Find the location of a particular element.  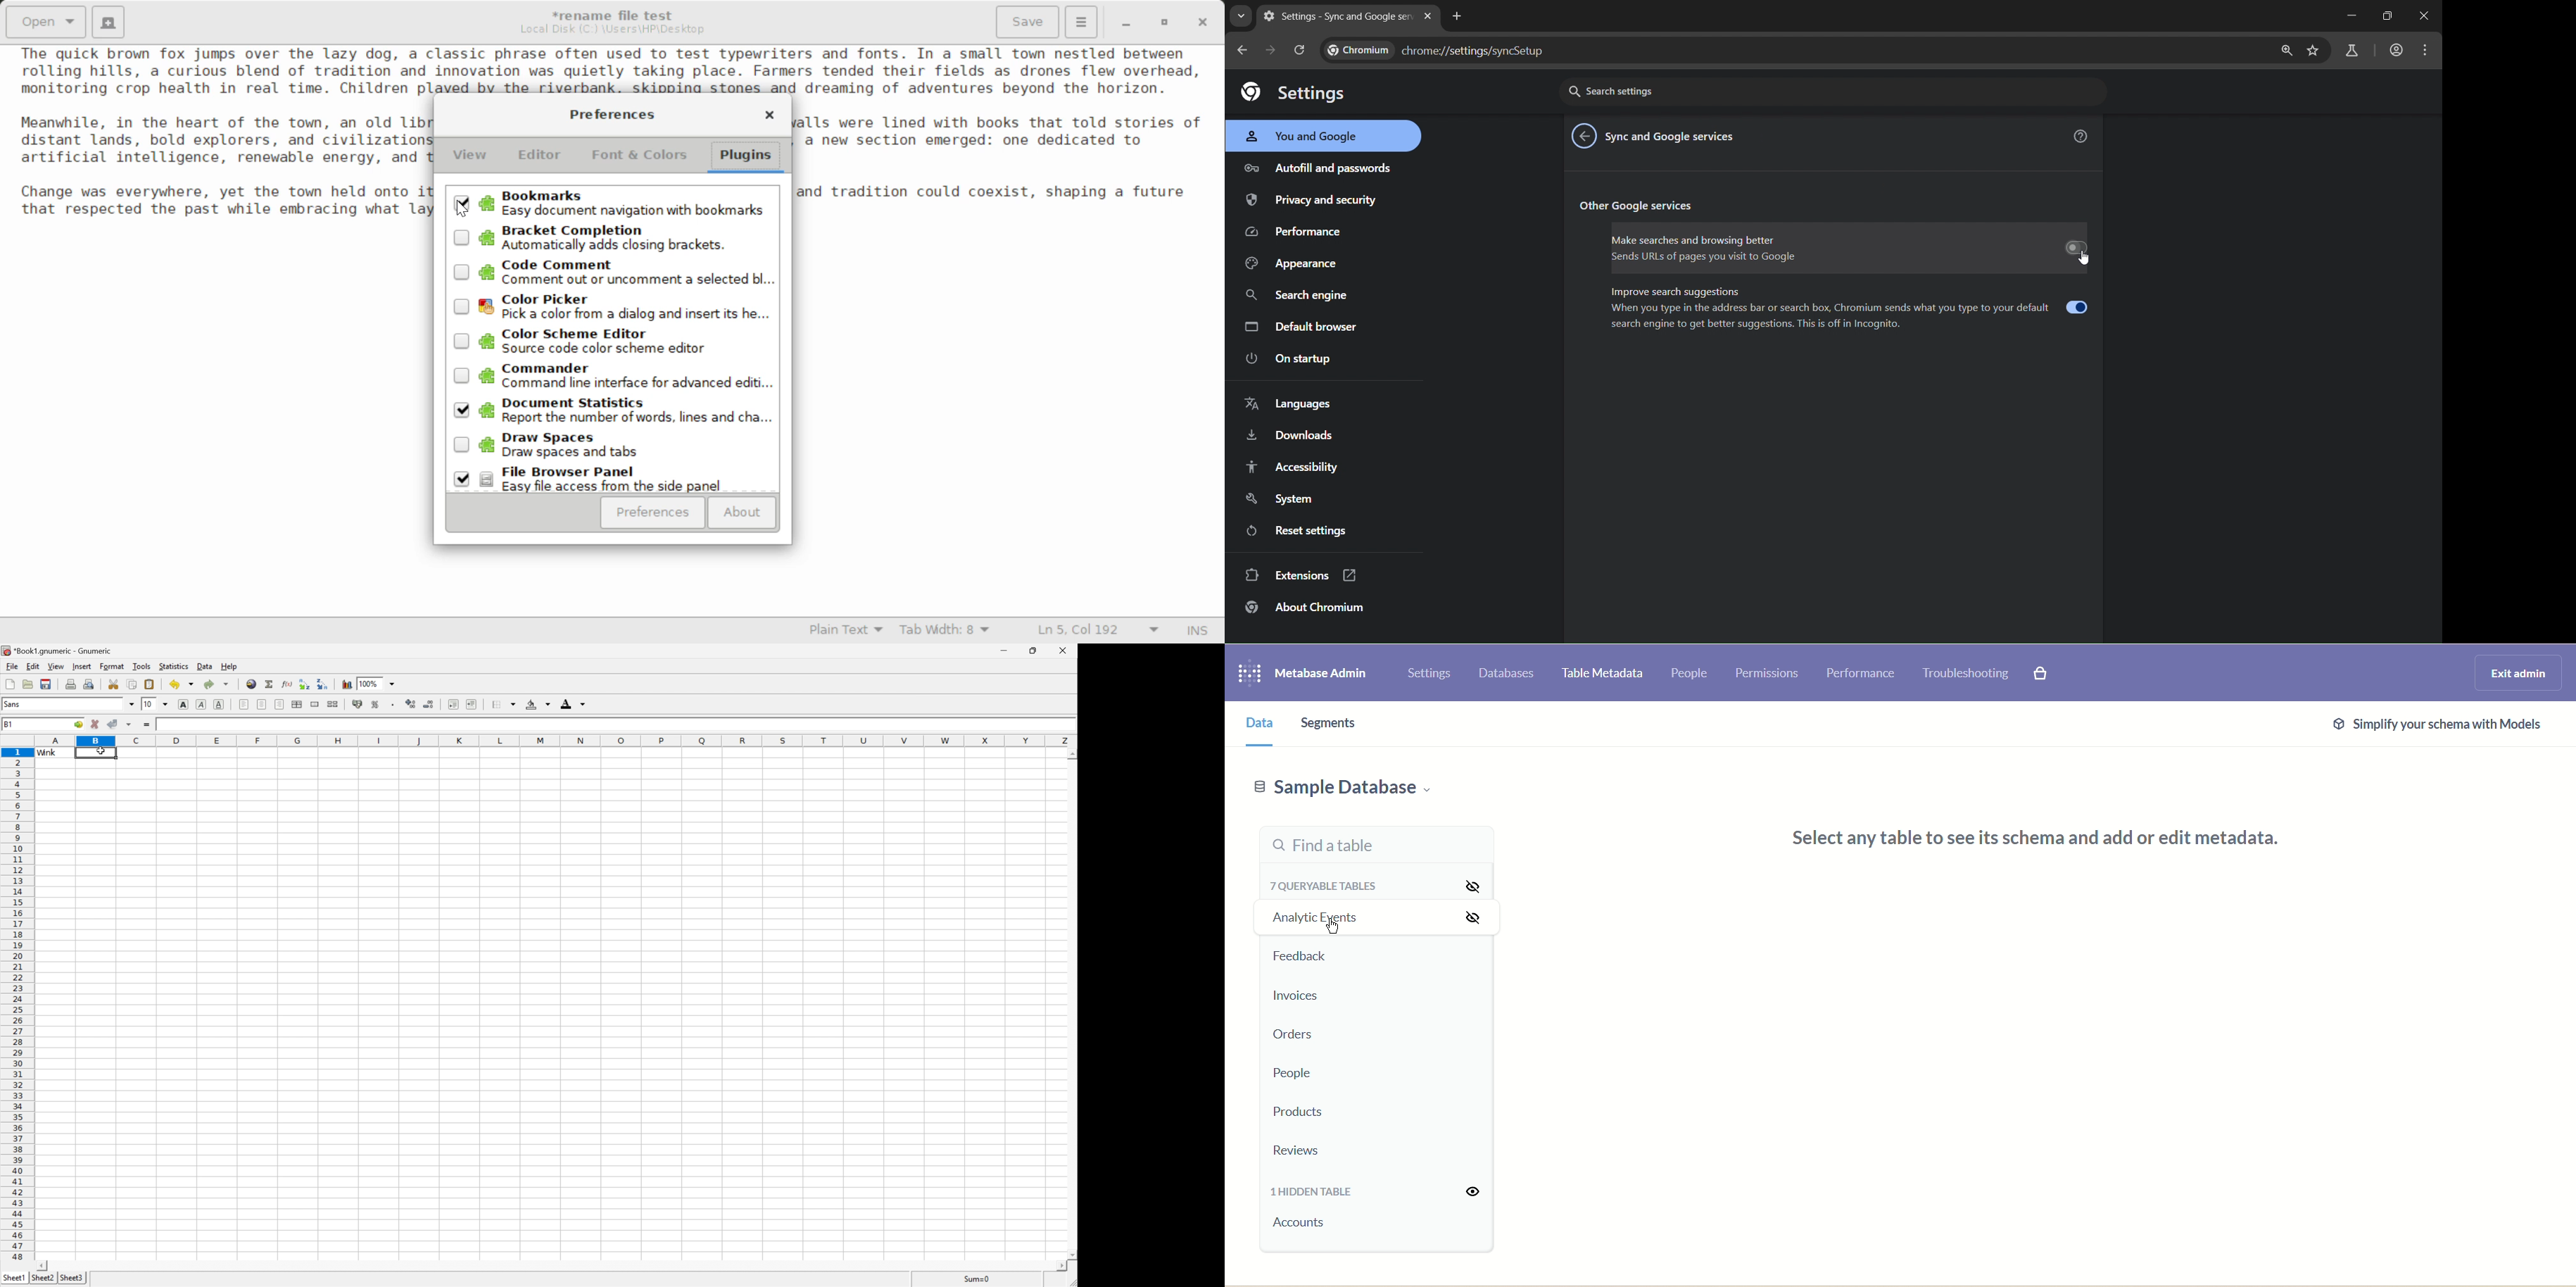

split range of cells is located at coordinates (316, 704).